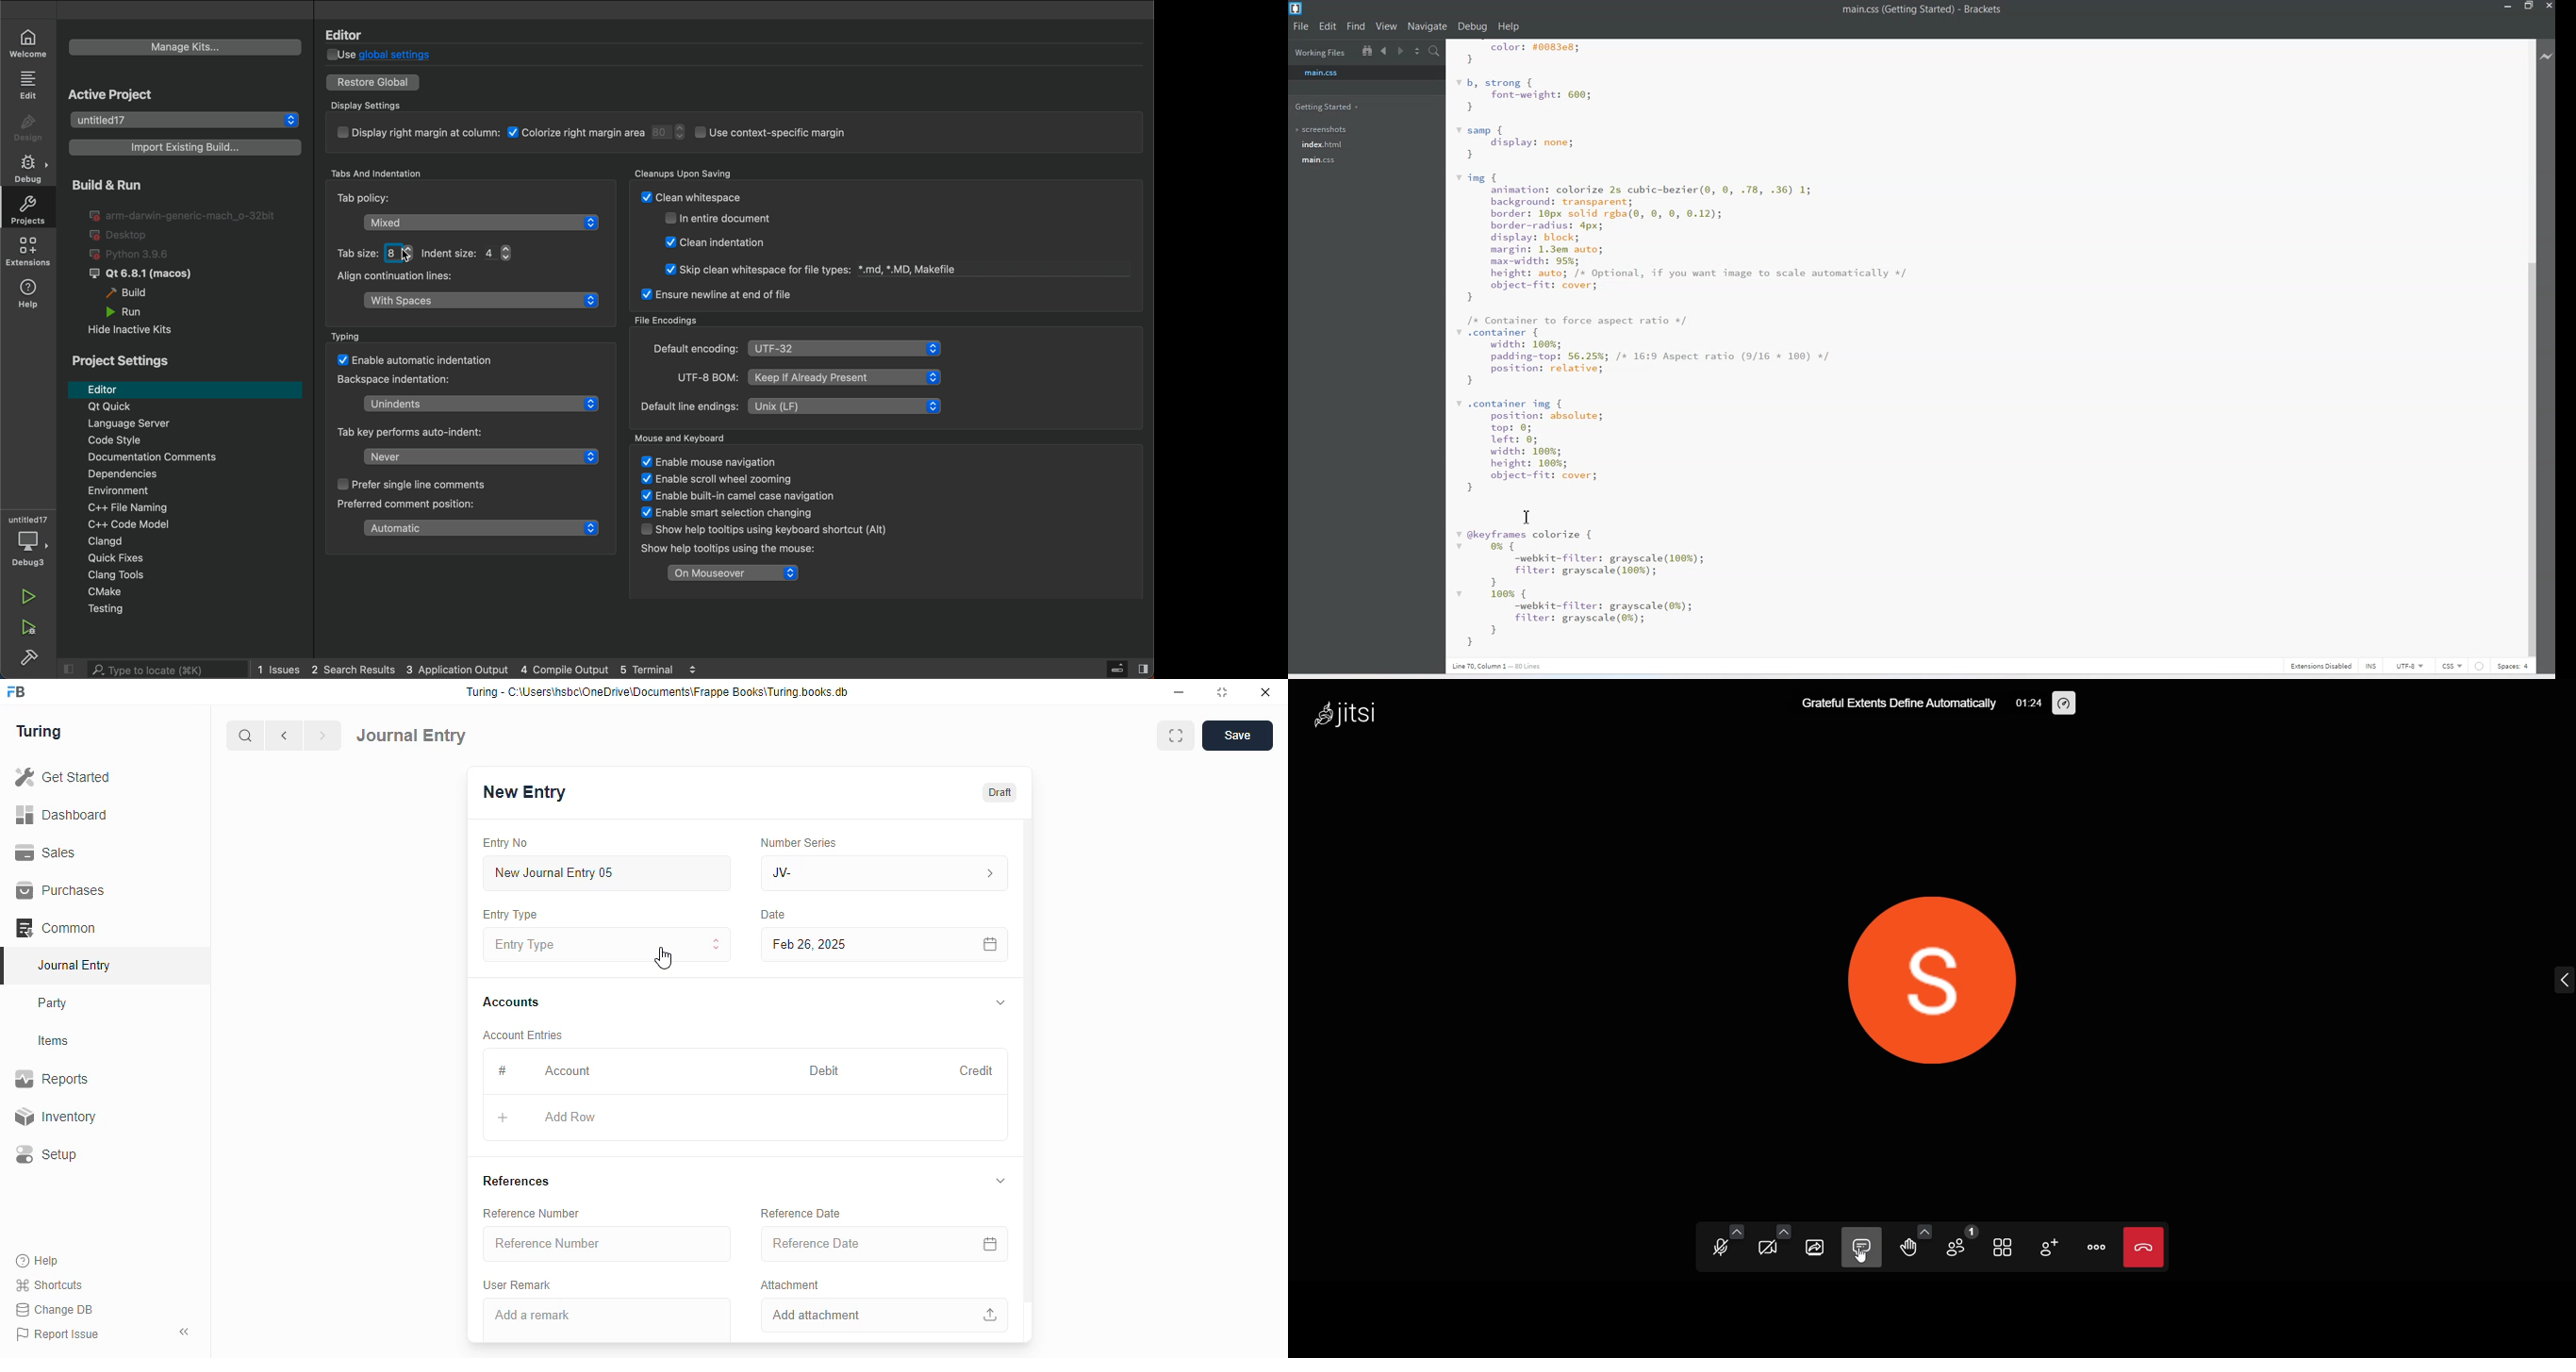 The image size is (2576, 1372). What do you see at coordinates (185, 215) in the screenshot?
I see `I@ arm-darwin-generic-mach_o-32bit` at bounding box center [185, 215].